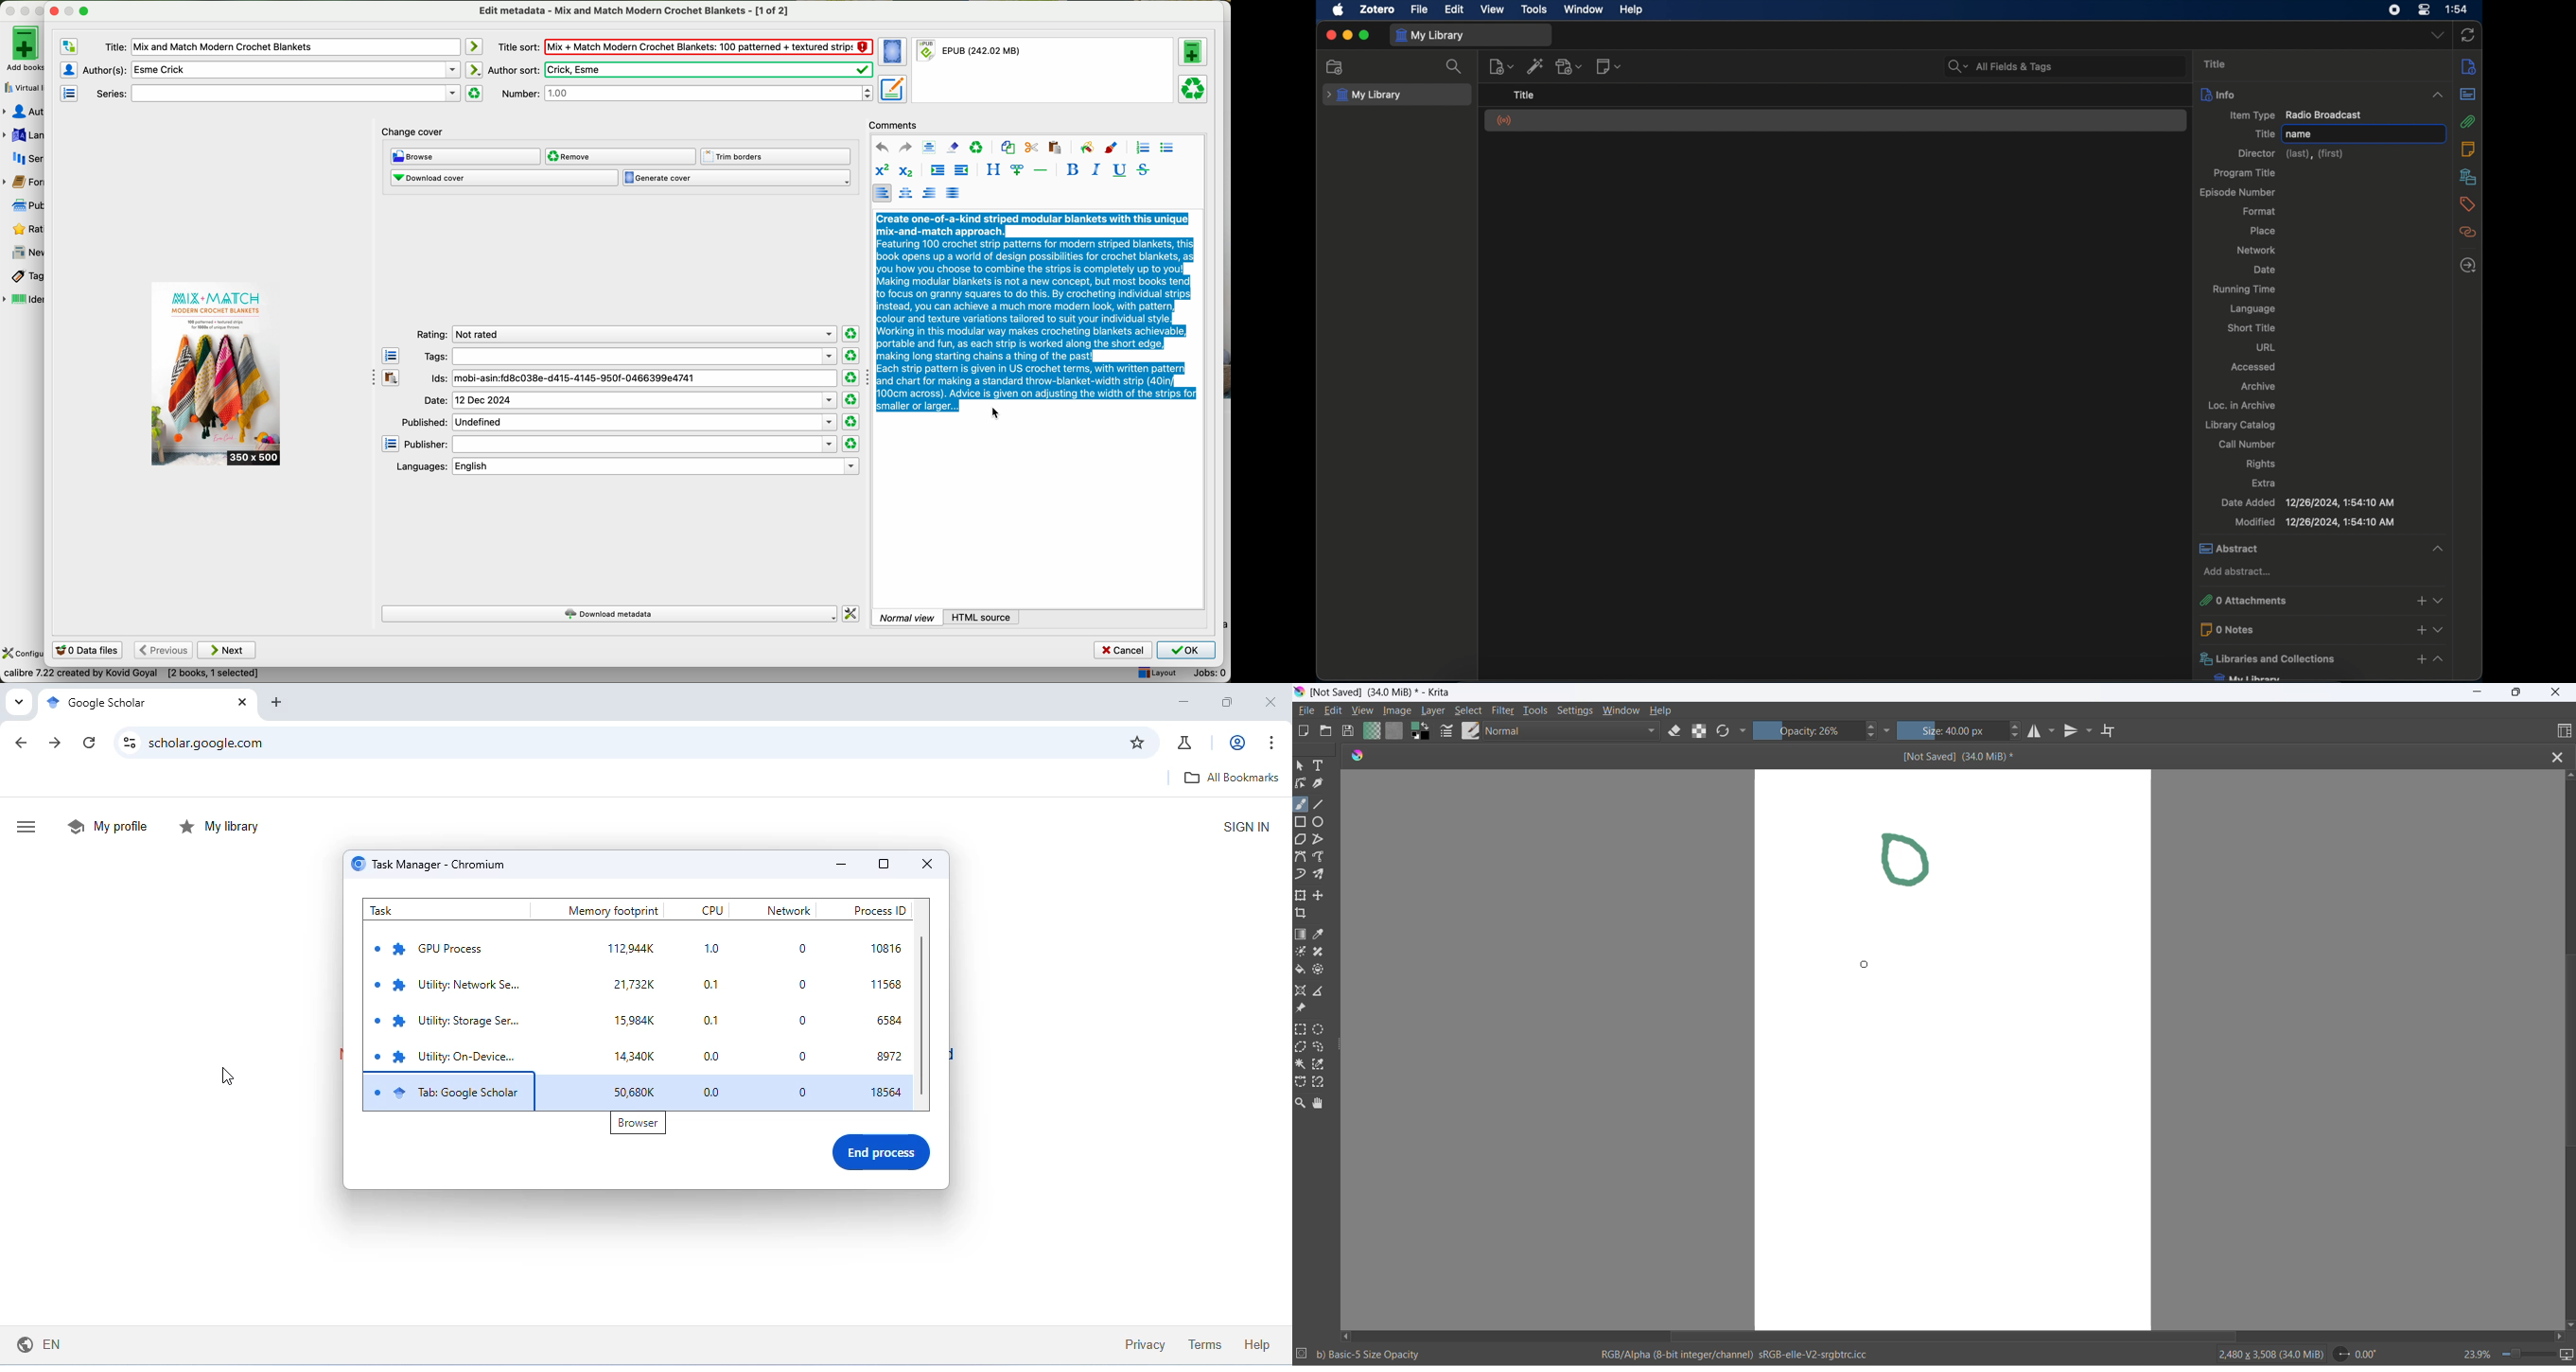 This screenshot has width=2576, height=1372. Describe the element at coordinates (473, 47) in the screenshot. I see `automatically create the title sort` at that location.